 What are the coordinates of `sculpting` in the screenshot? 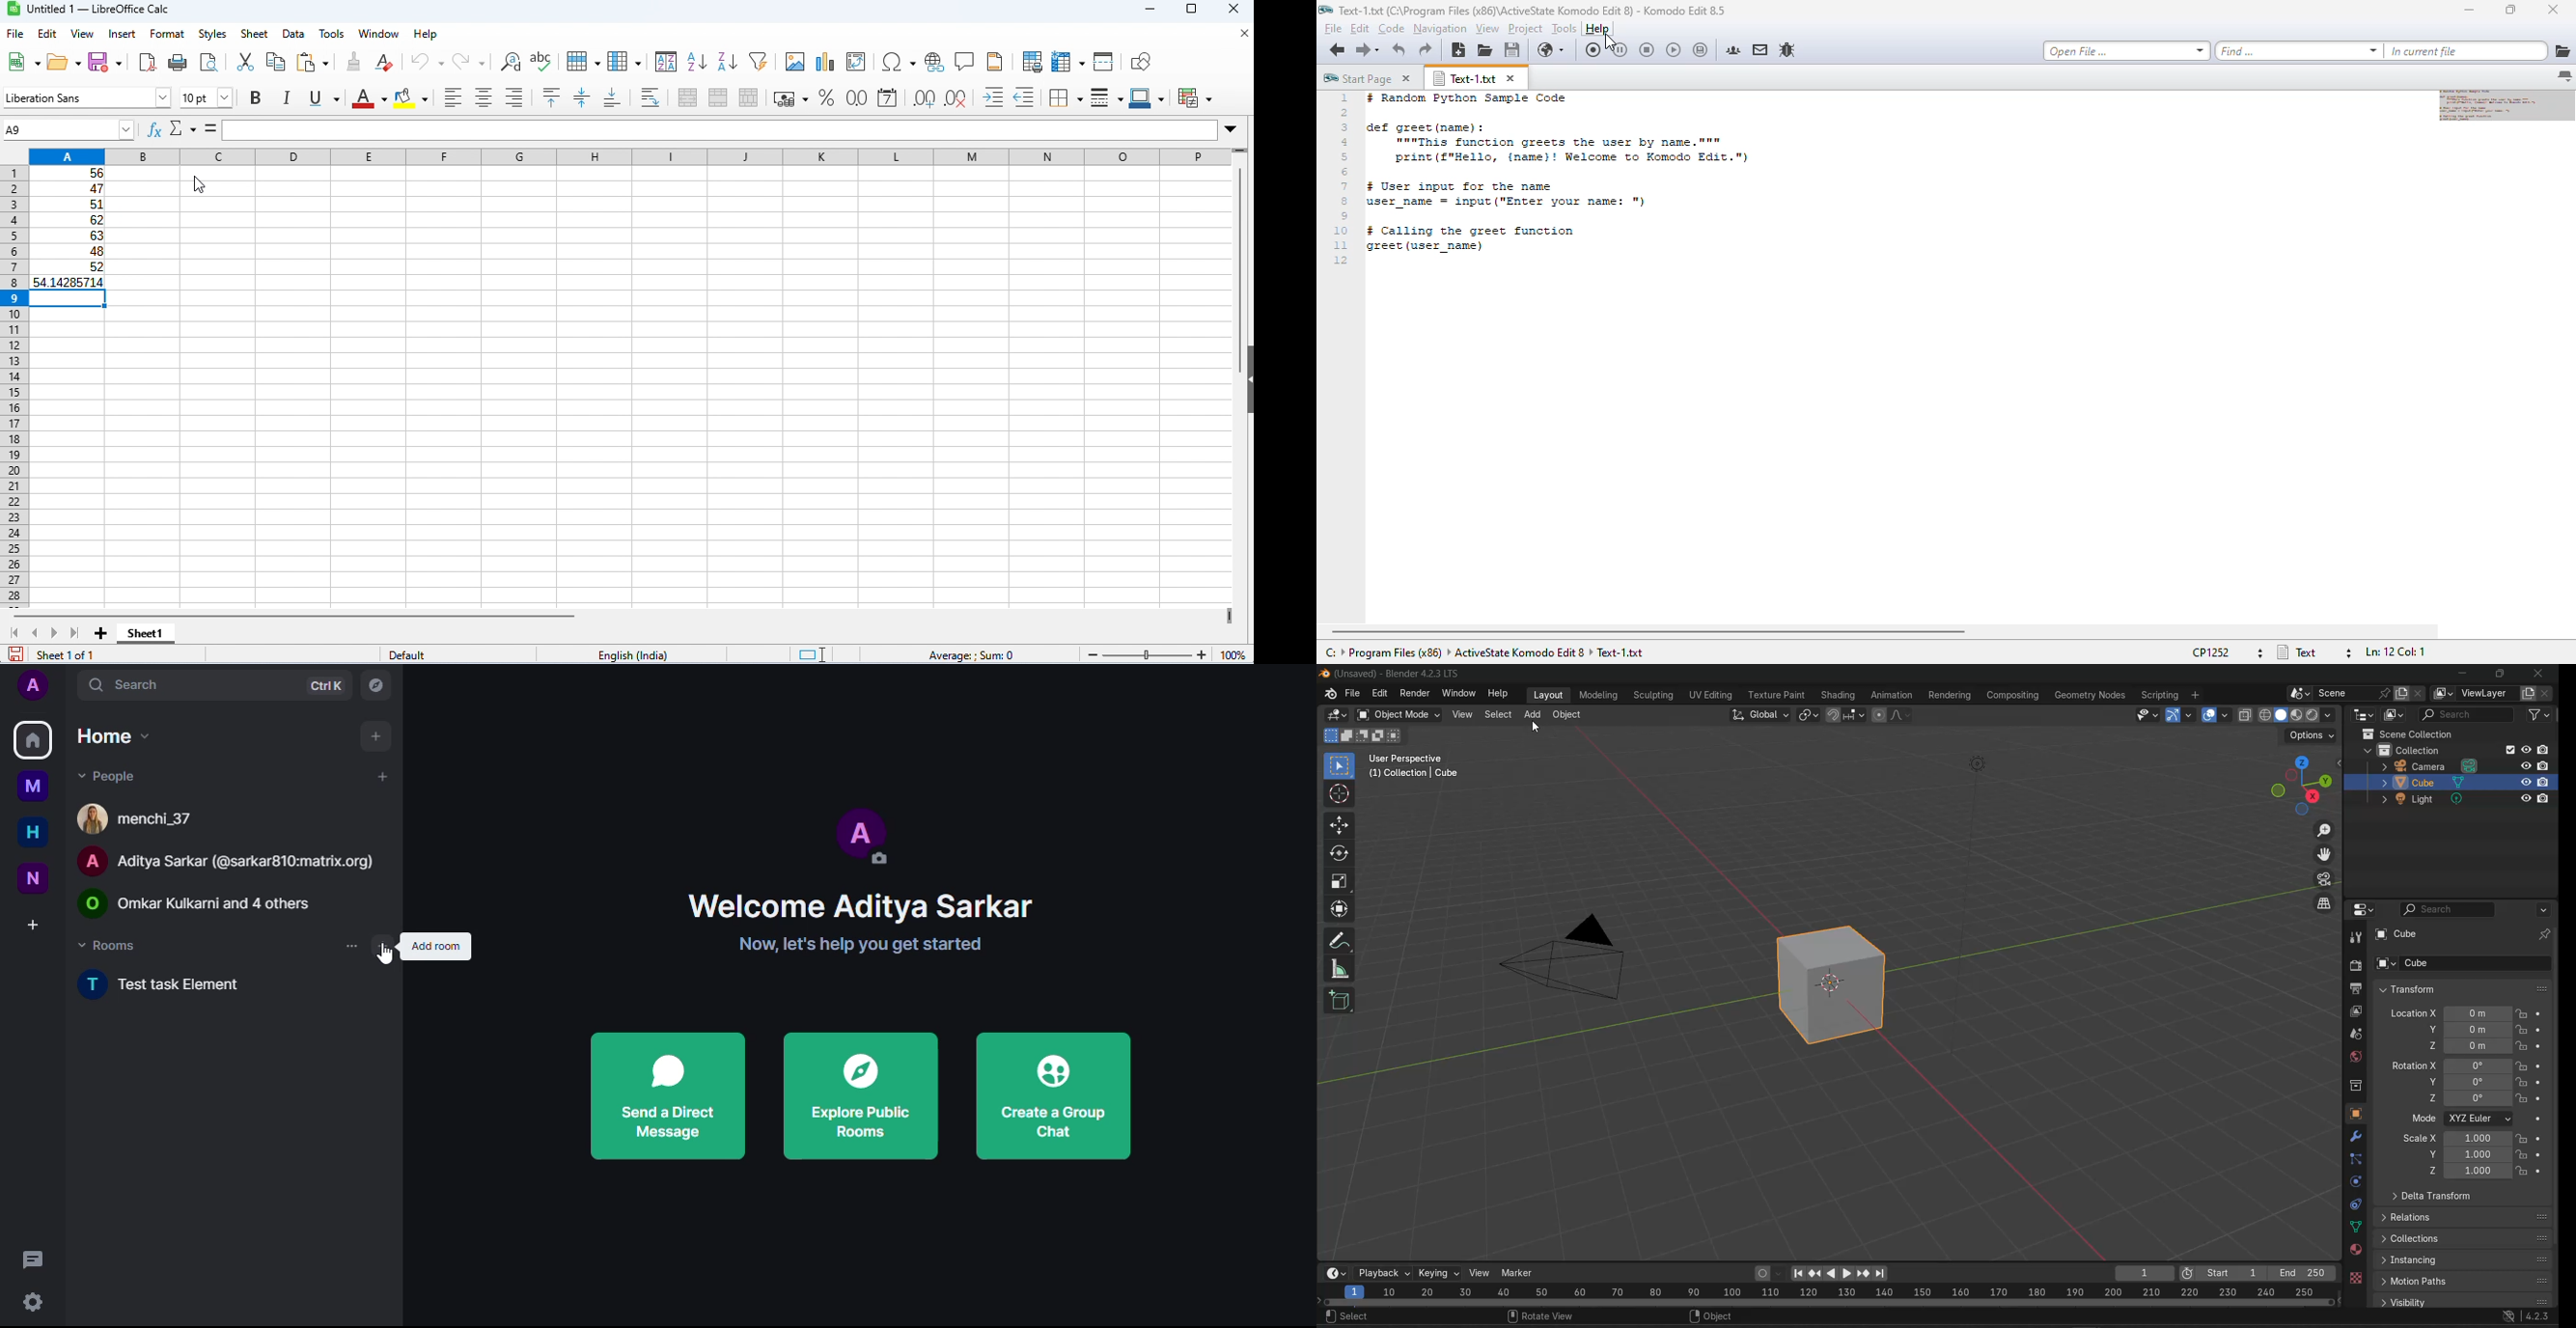 It's located at (1651, 694).